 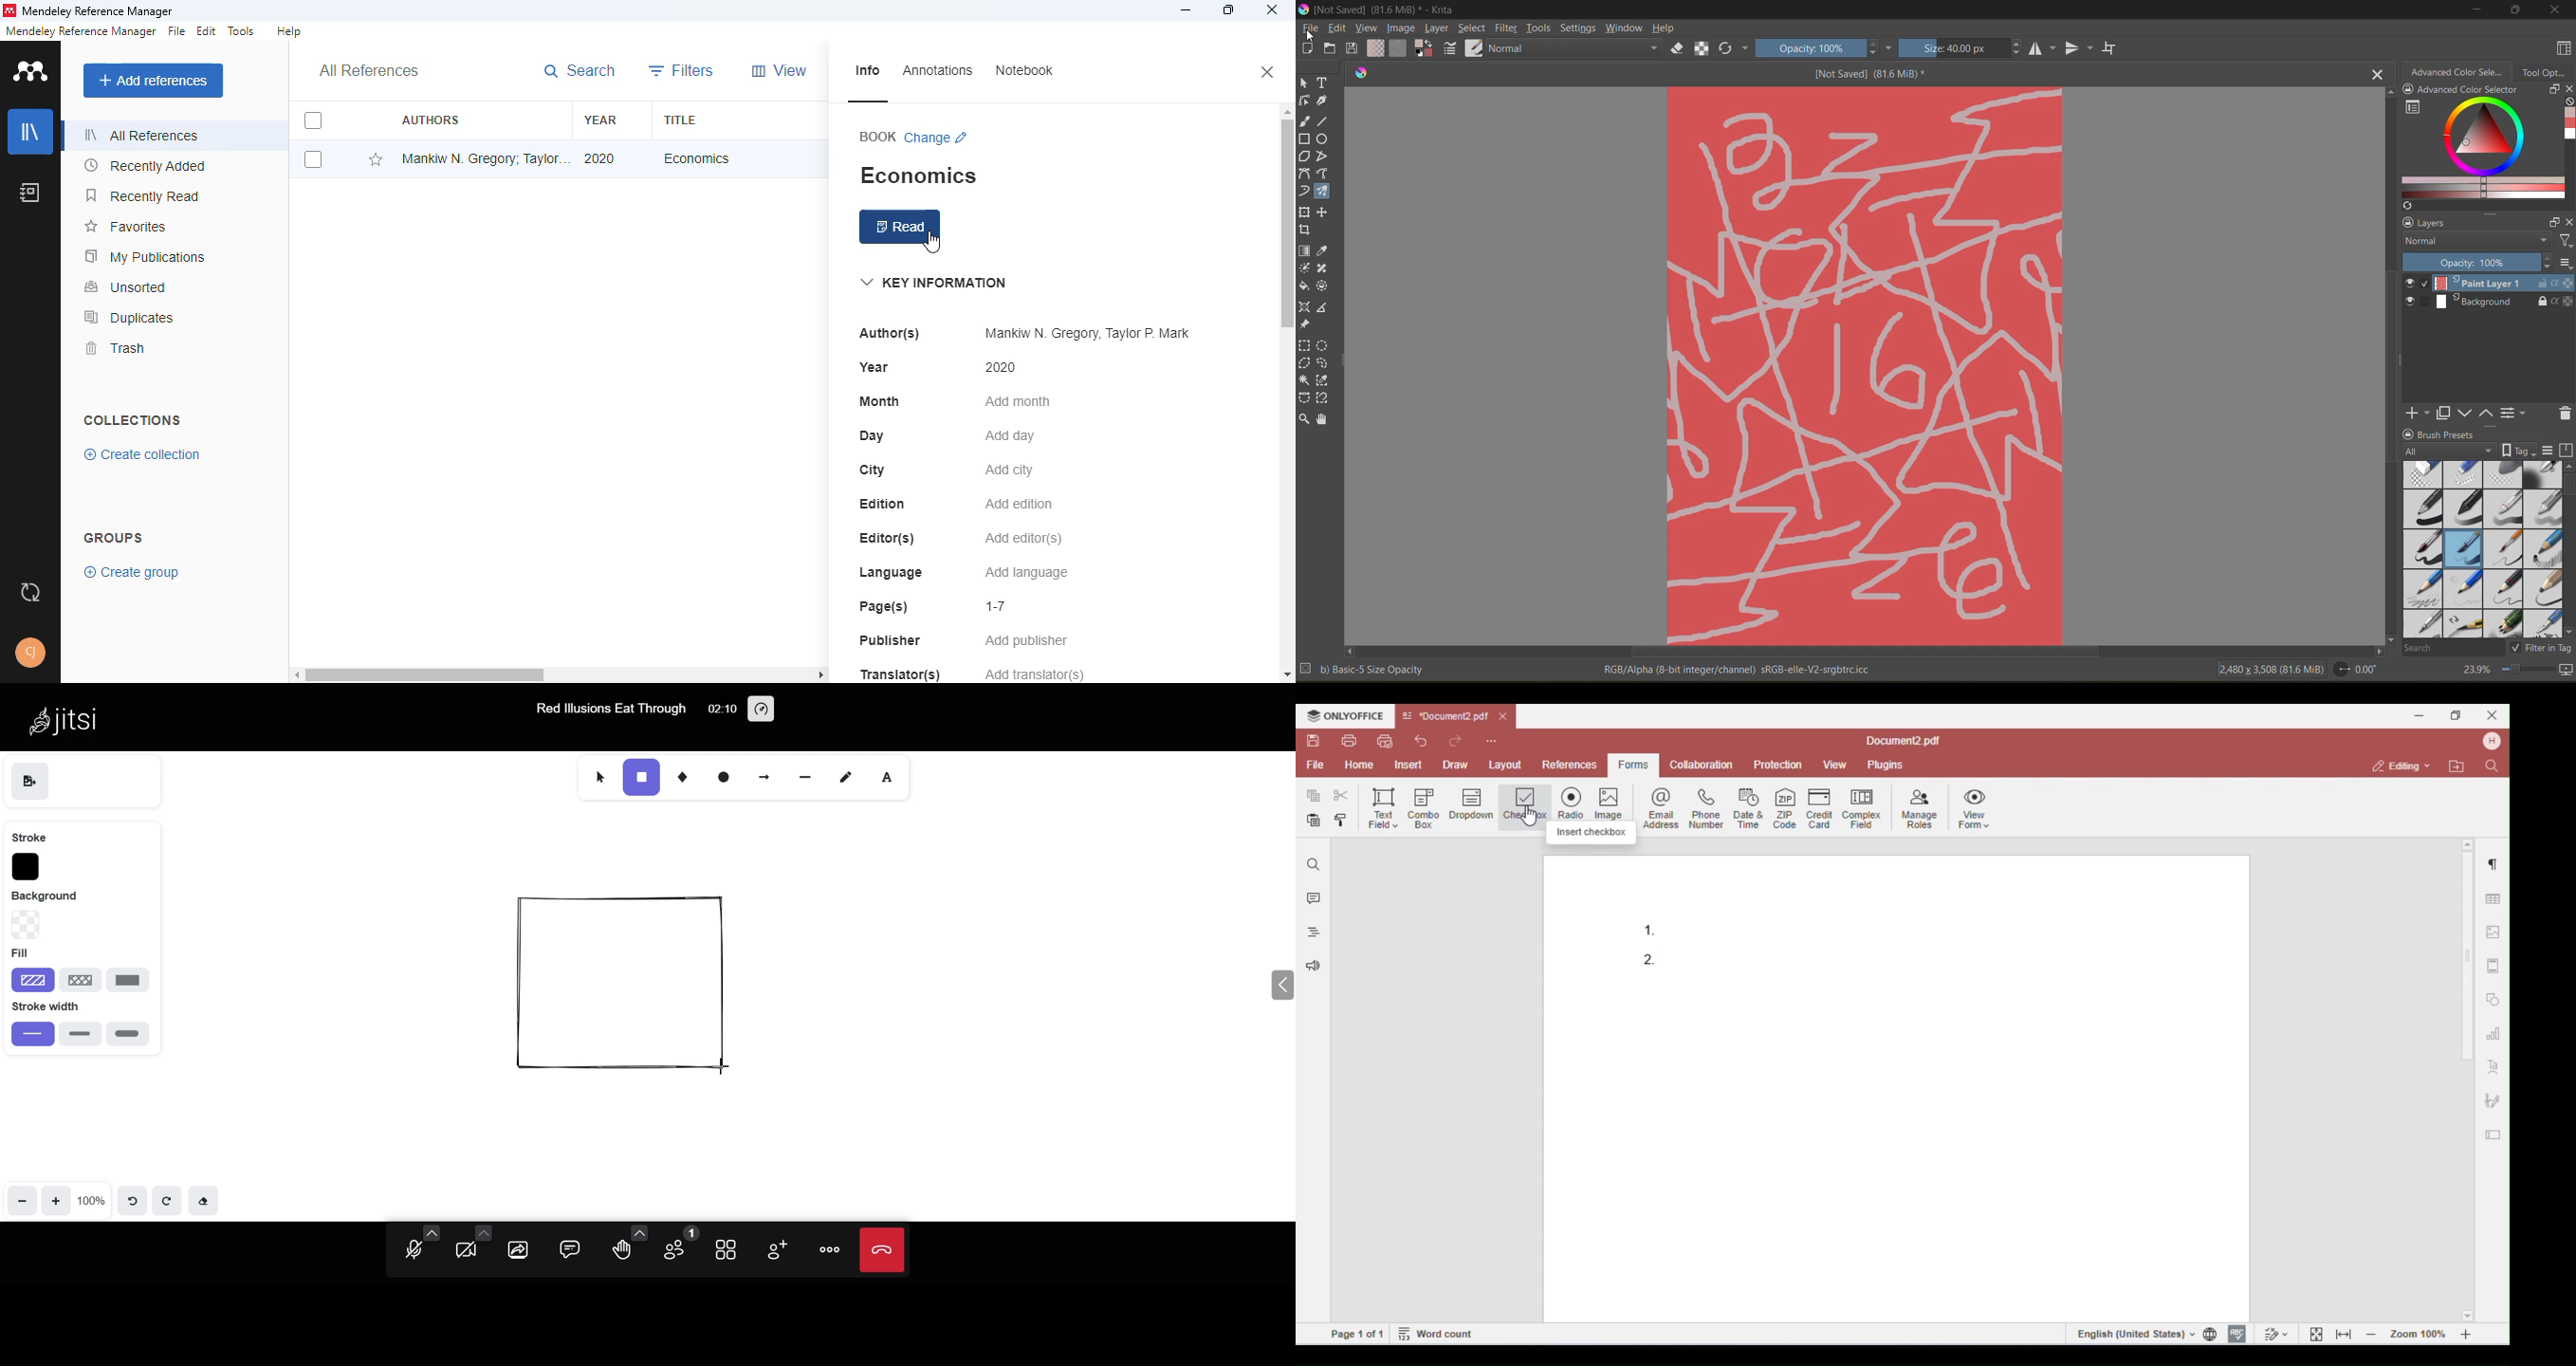 What do you see at coordinates (1866, 364) in the screenshot?
I see `Image` at bounding box center [1866, 364].